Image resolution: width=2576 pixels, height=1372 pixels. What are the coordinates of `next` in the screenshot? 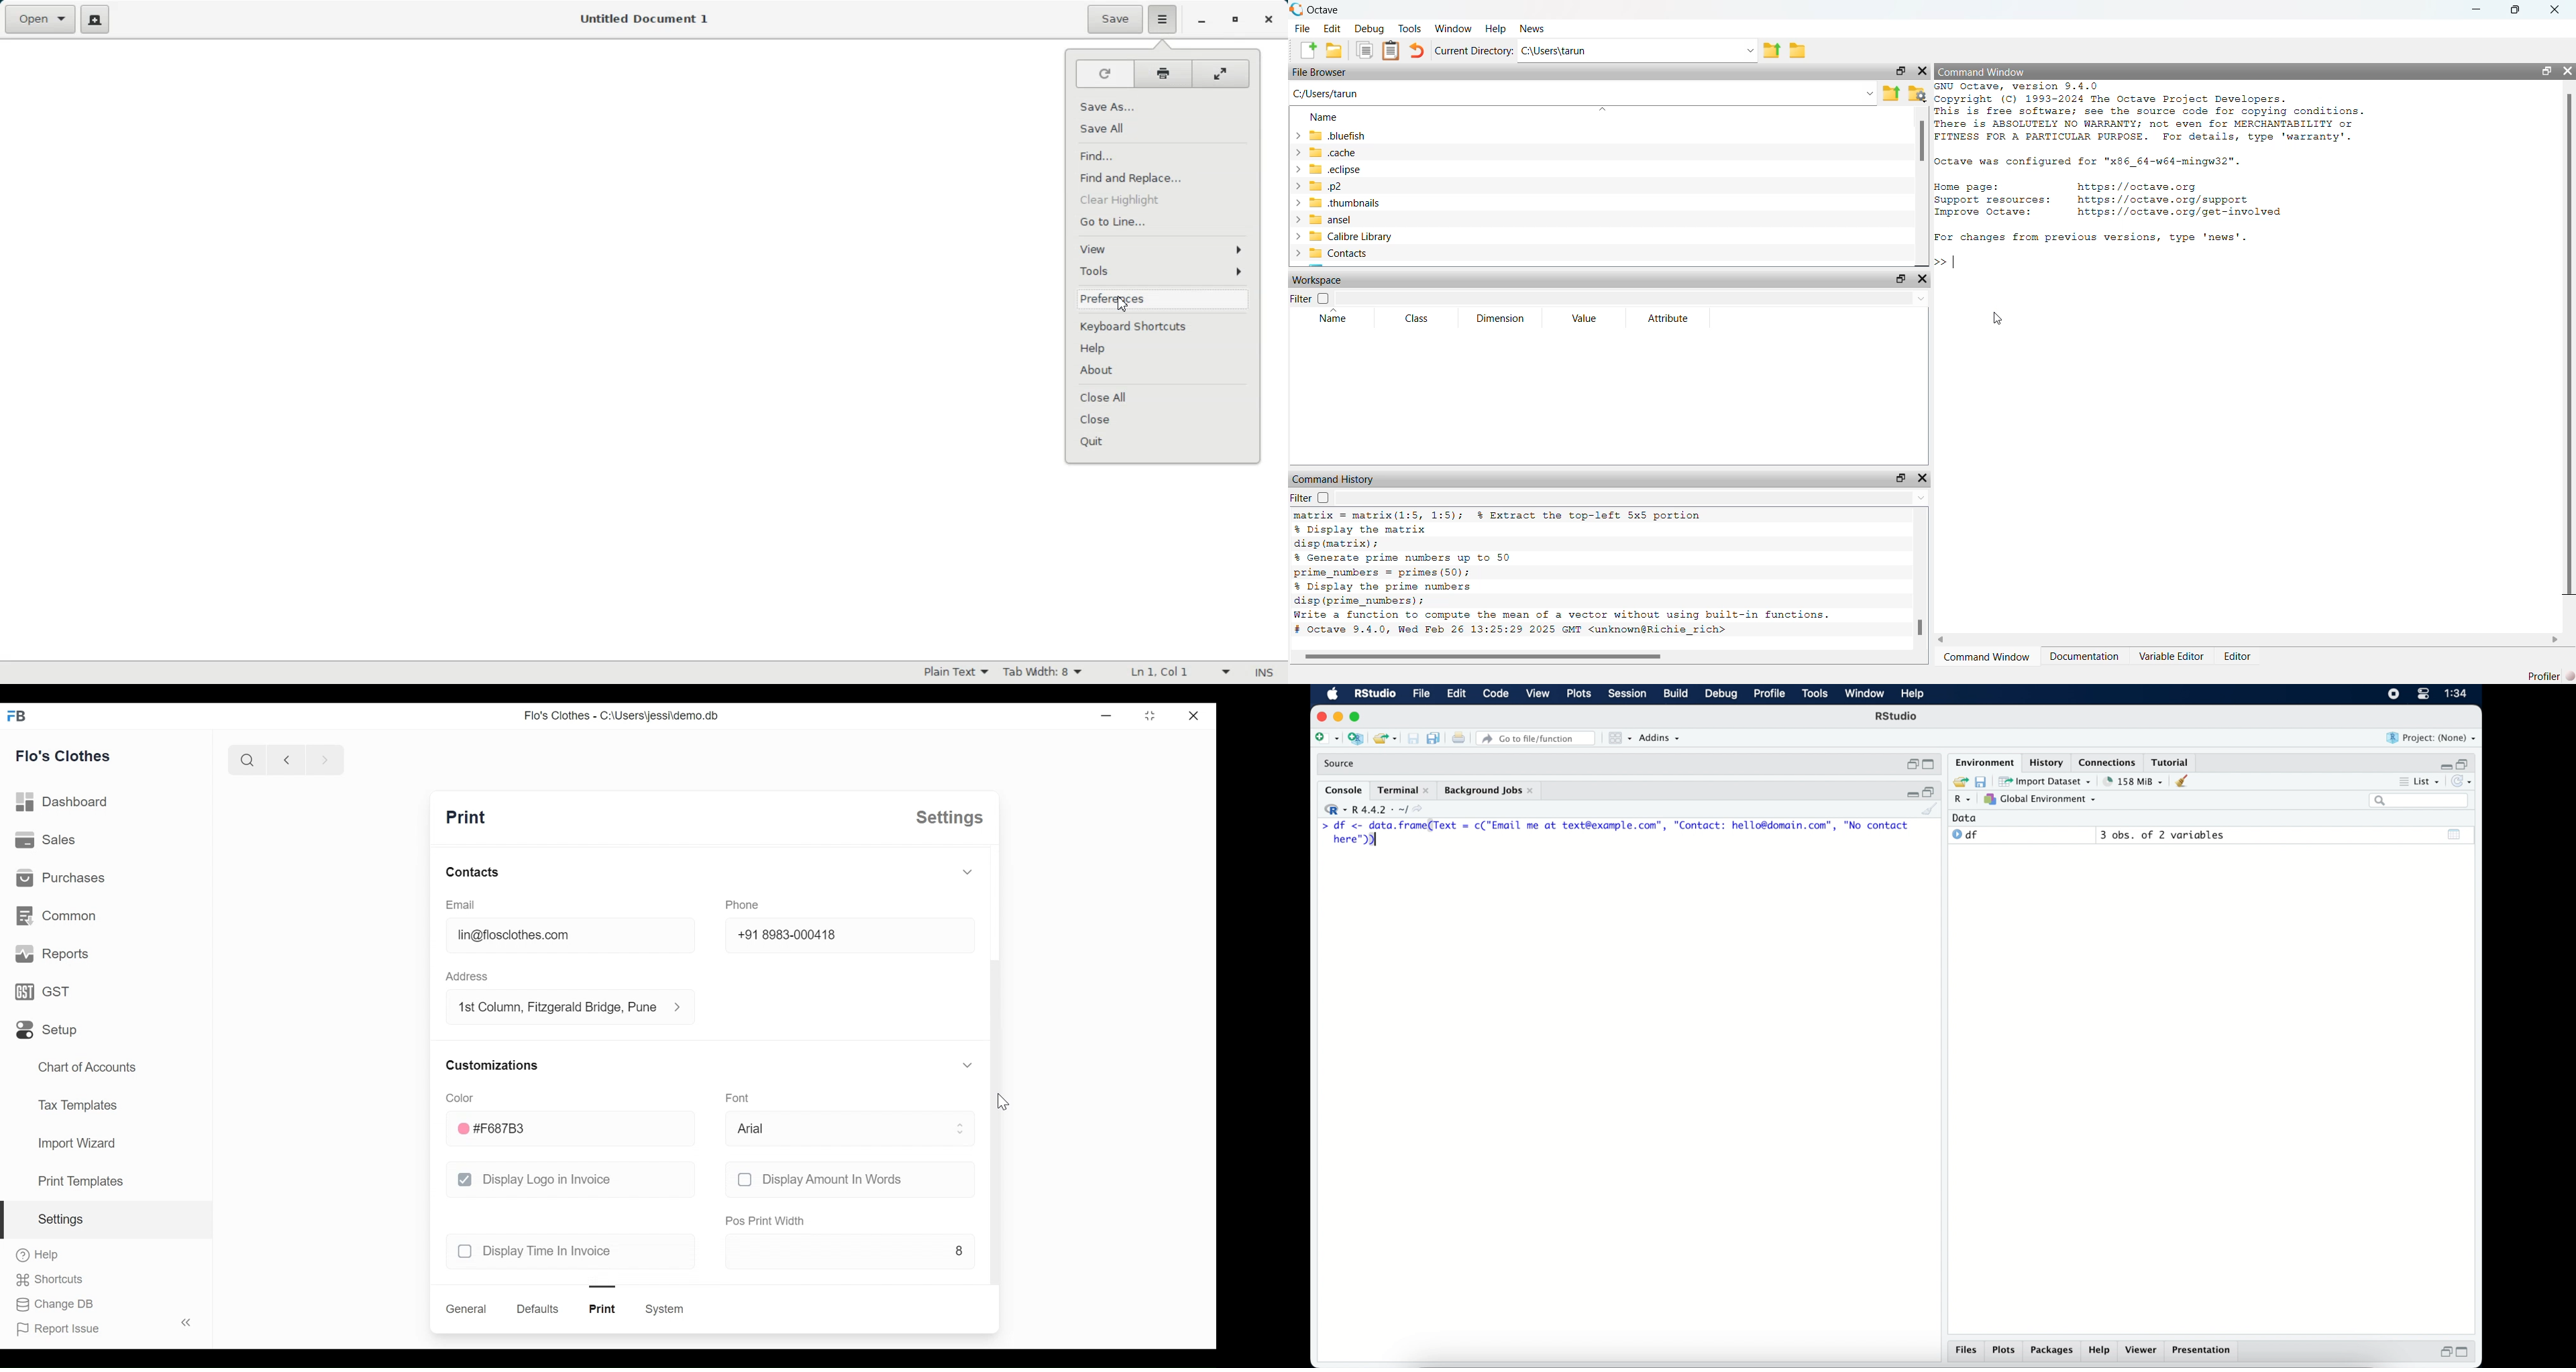 It's located at (326, 759).